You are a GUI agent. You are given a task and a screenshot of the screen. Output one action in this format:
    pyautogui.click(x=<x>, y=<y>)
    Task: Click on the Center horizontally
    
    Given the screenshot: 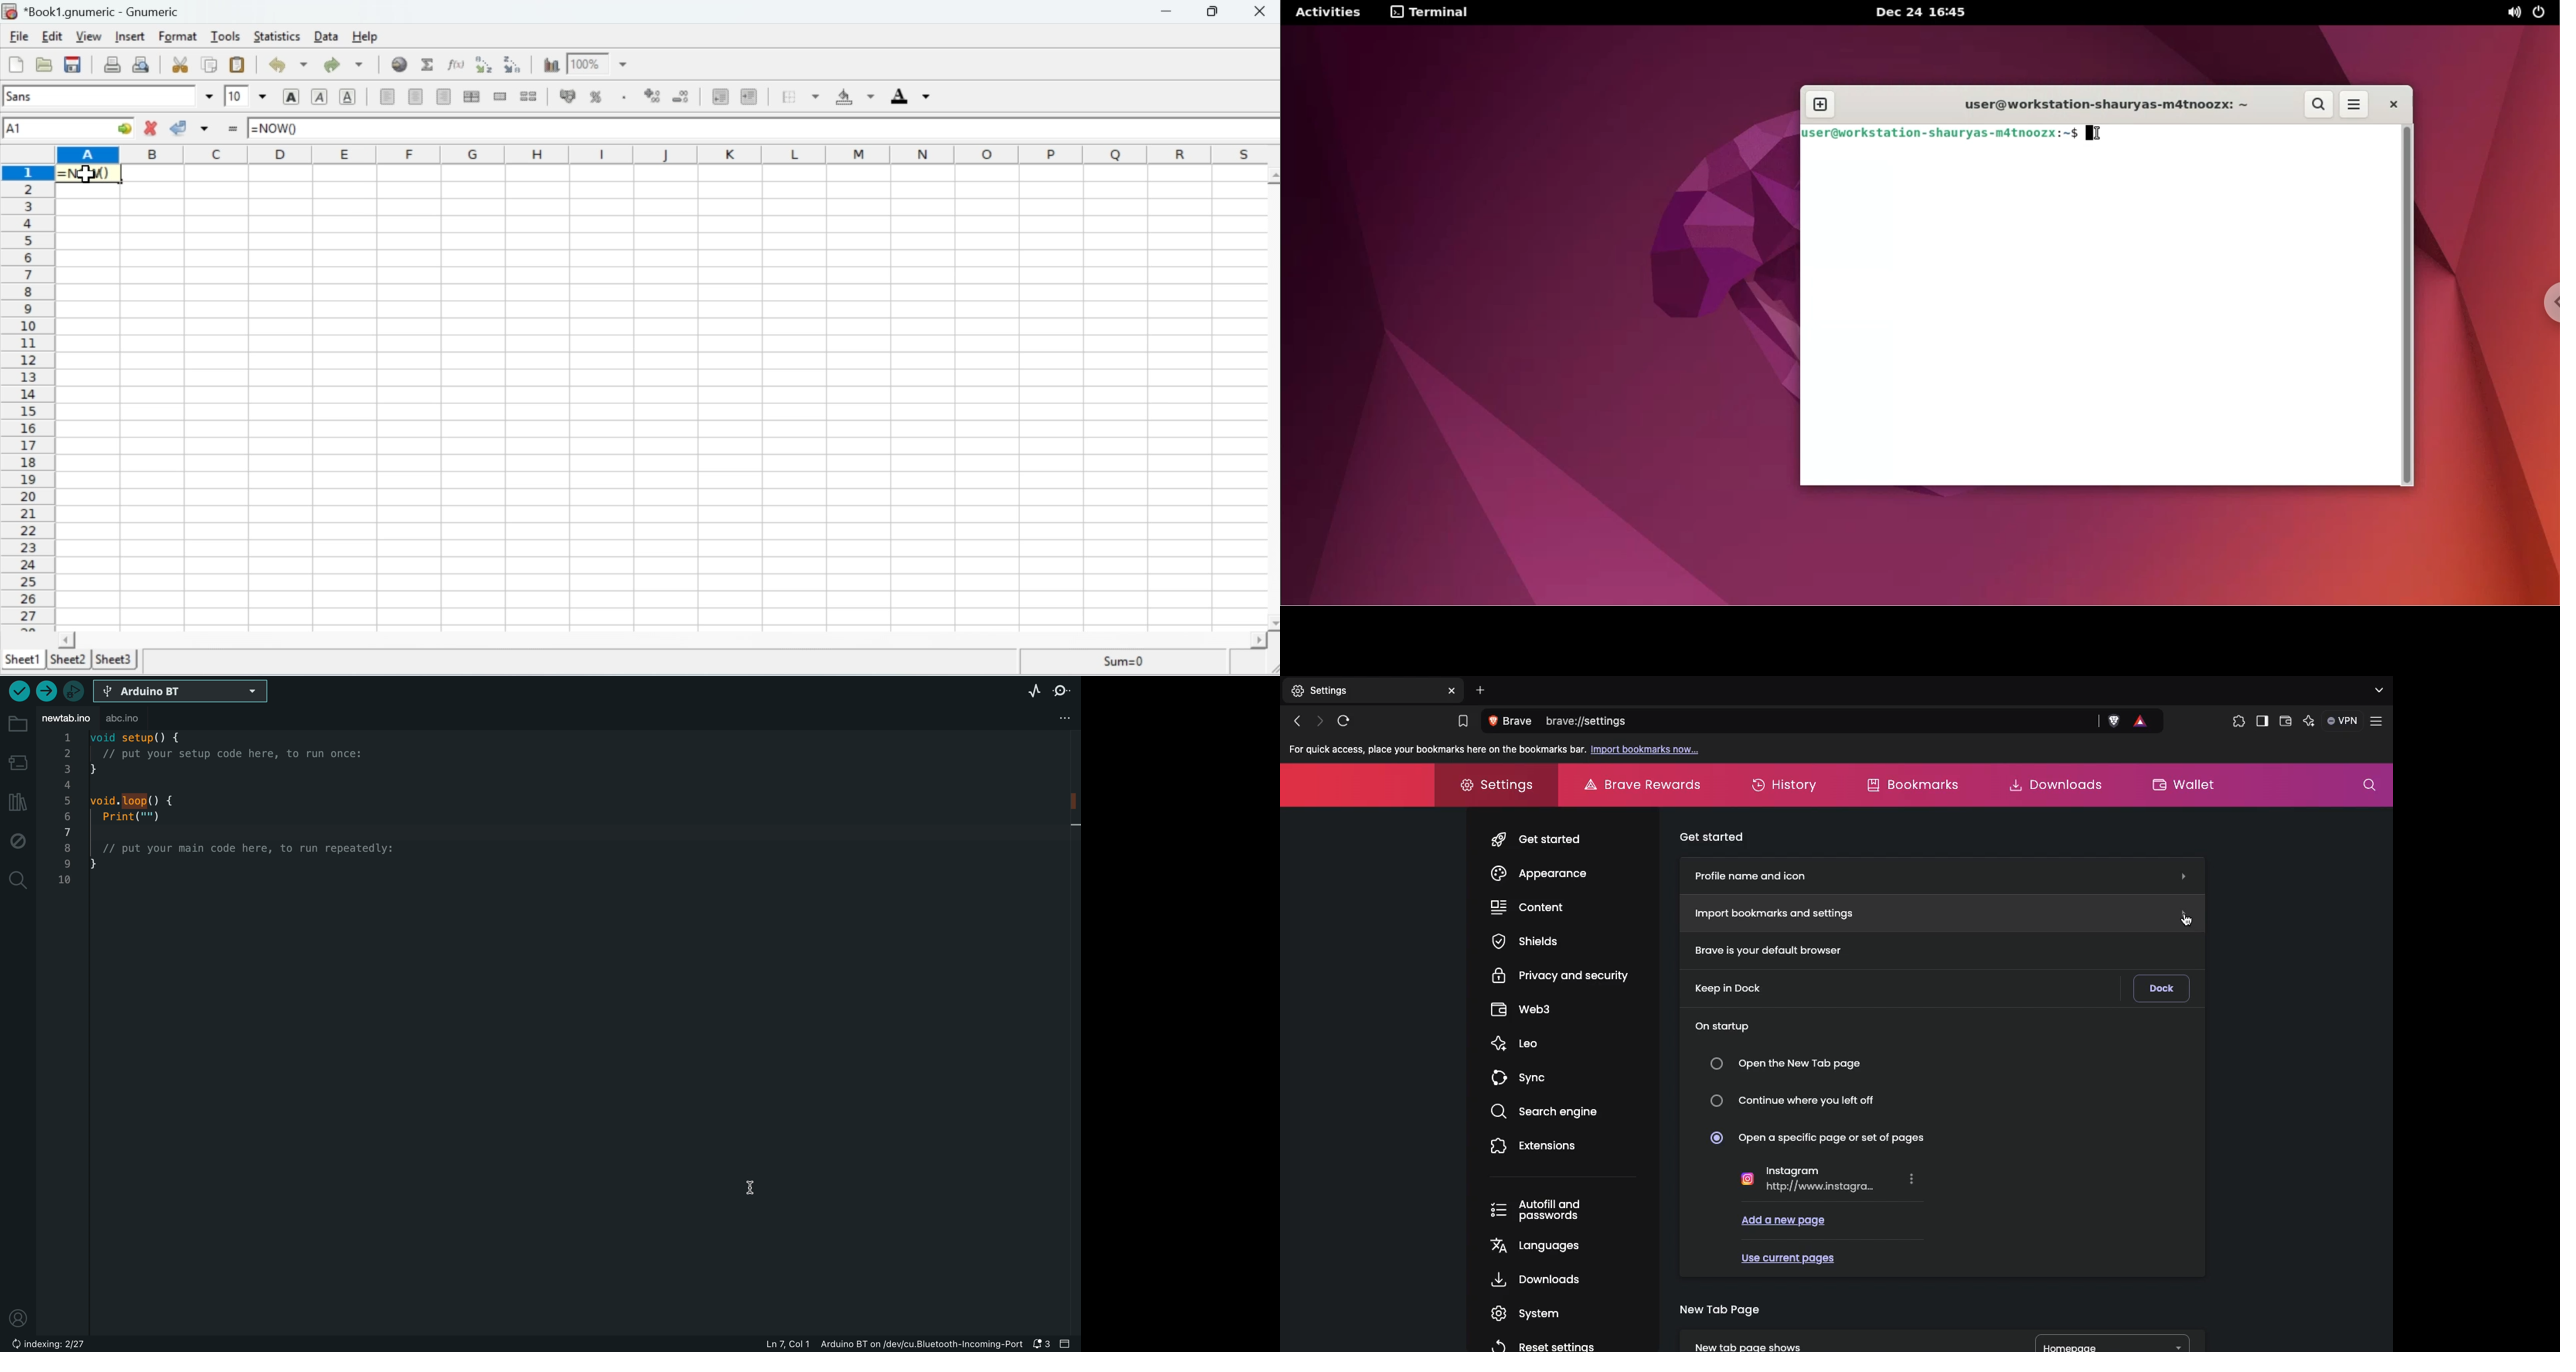 What is the action you would take?
    pyautogui.click(x=418, y=98)
    